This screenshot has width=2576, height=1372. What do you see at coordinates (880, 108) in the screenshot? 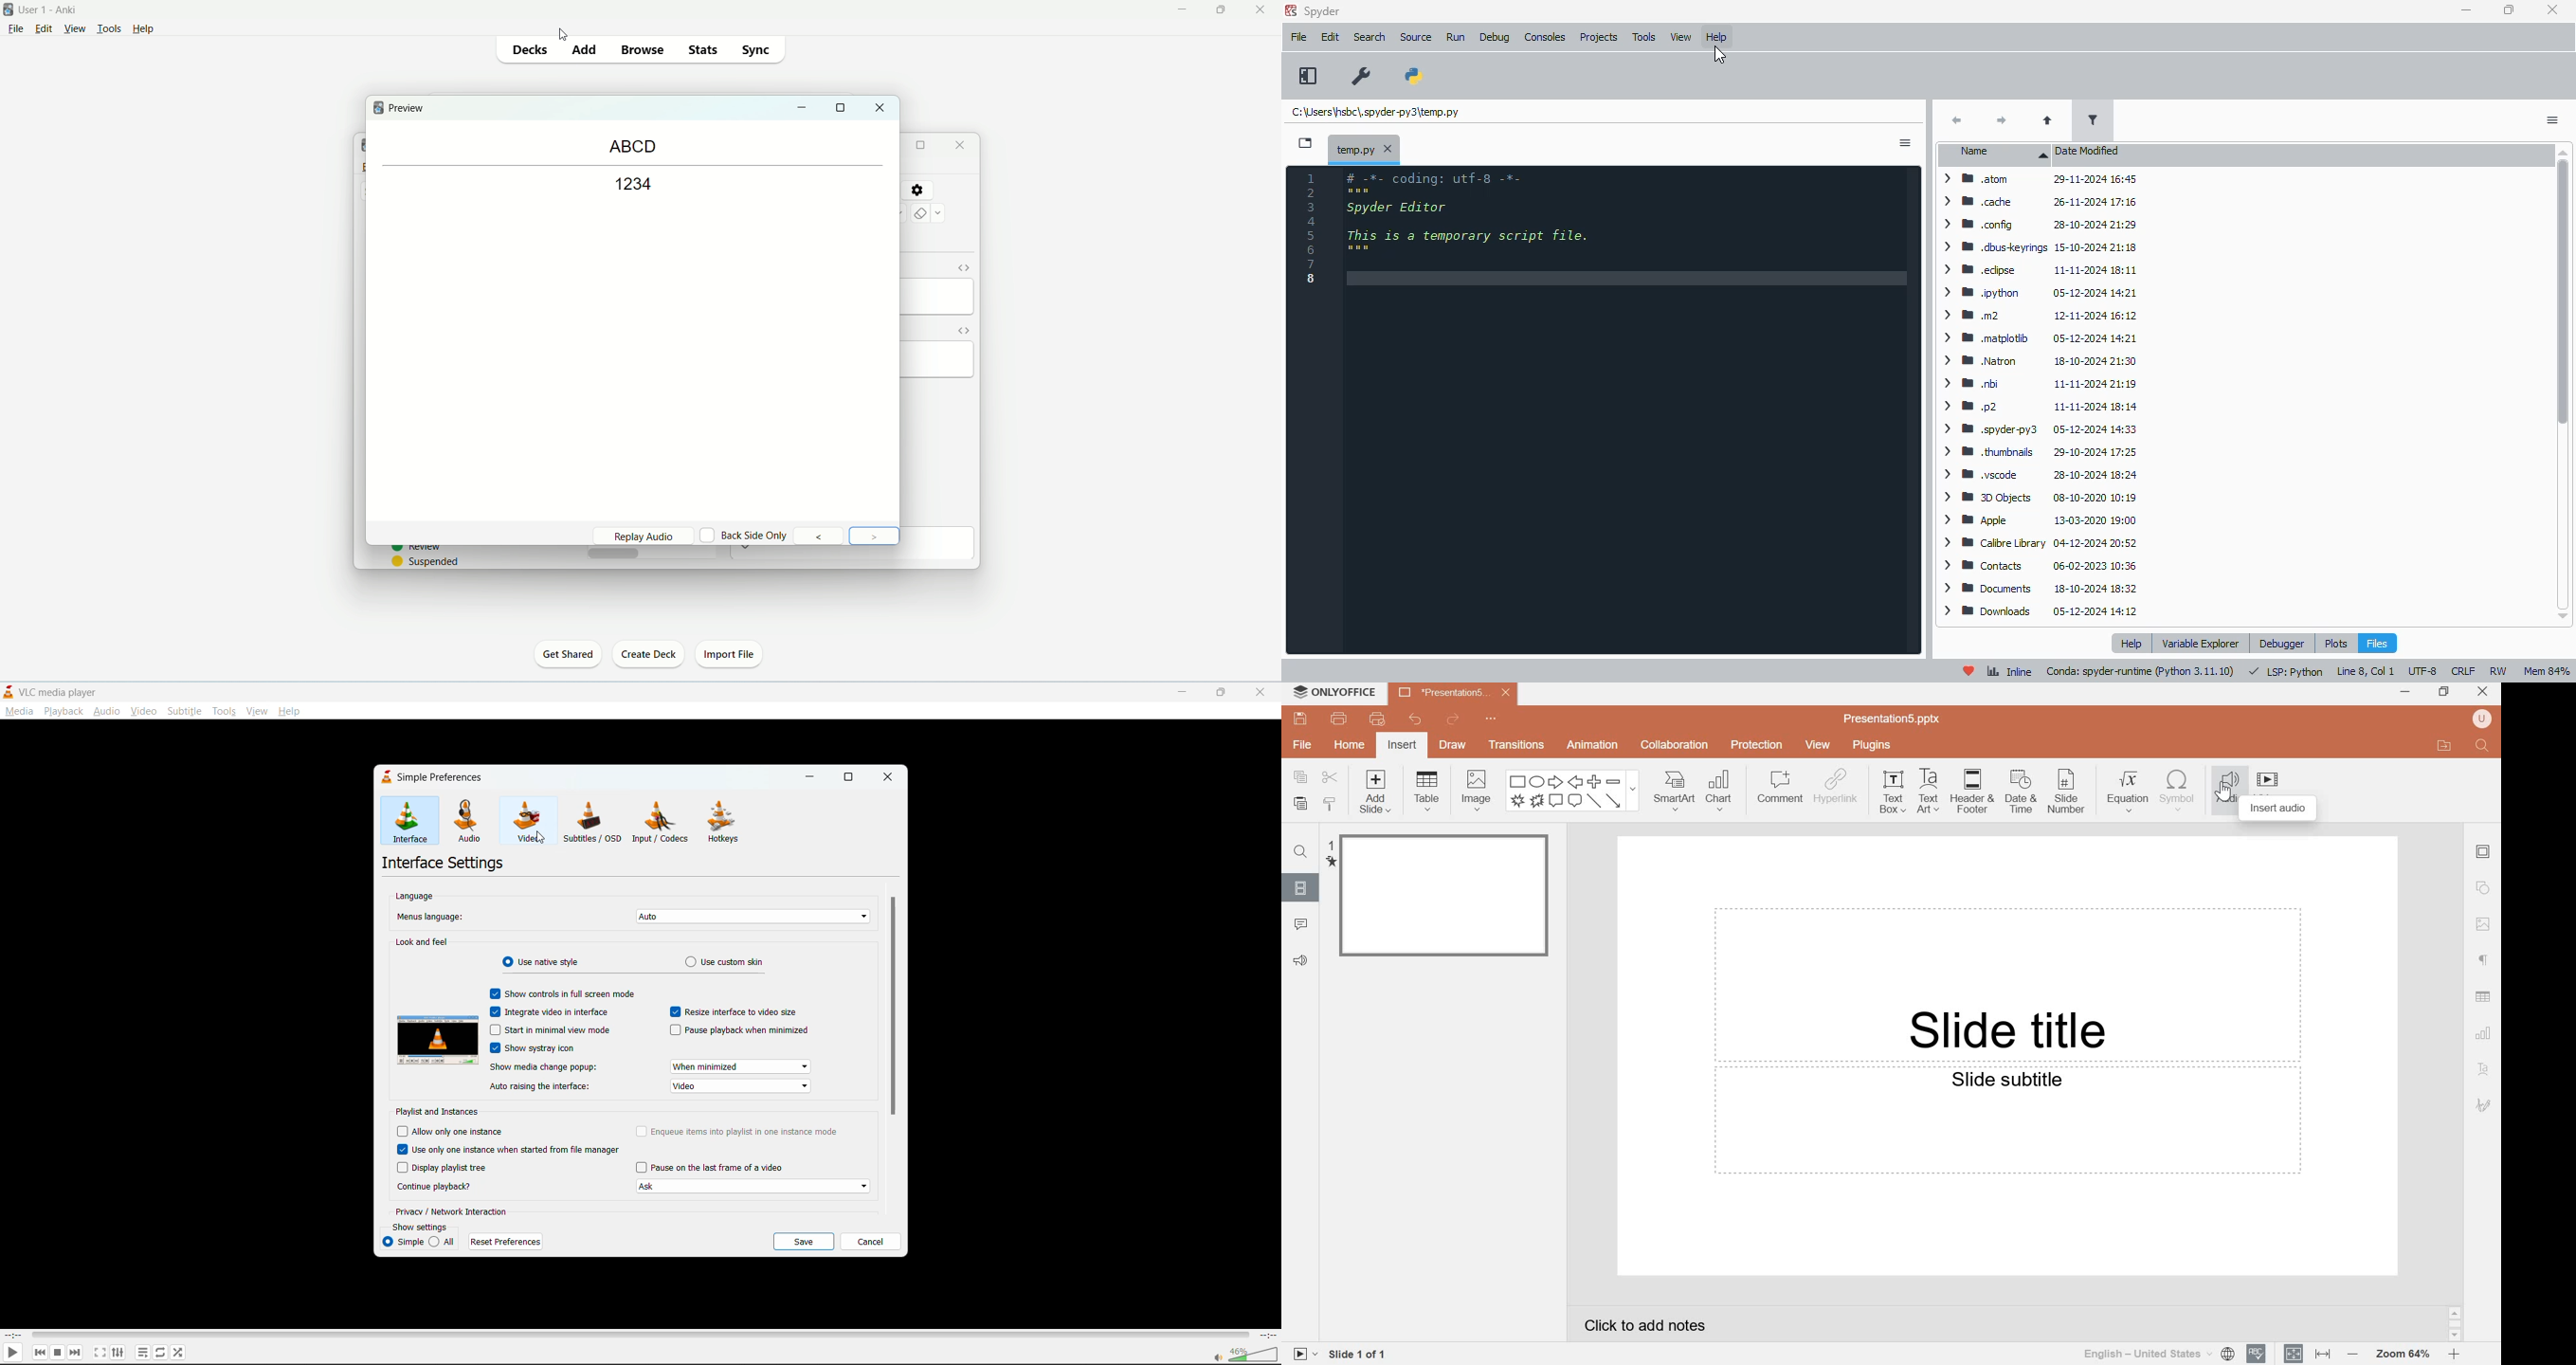
I see `close` at bounding box center [880, 108].